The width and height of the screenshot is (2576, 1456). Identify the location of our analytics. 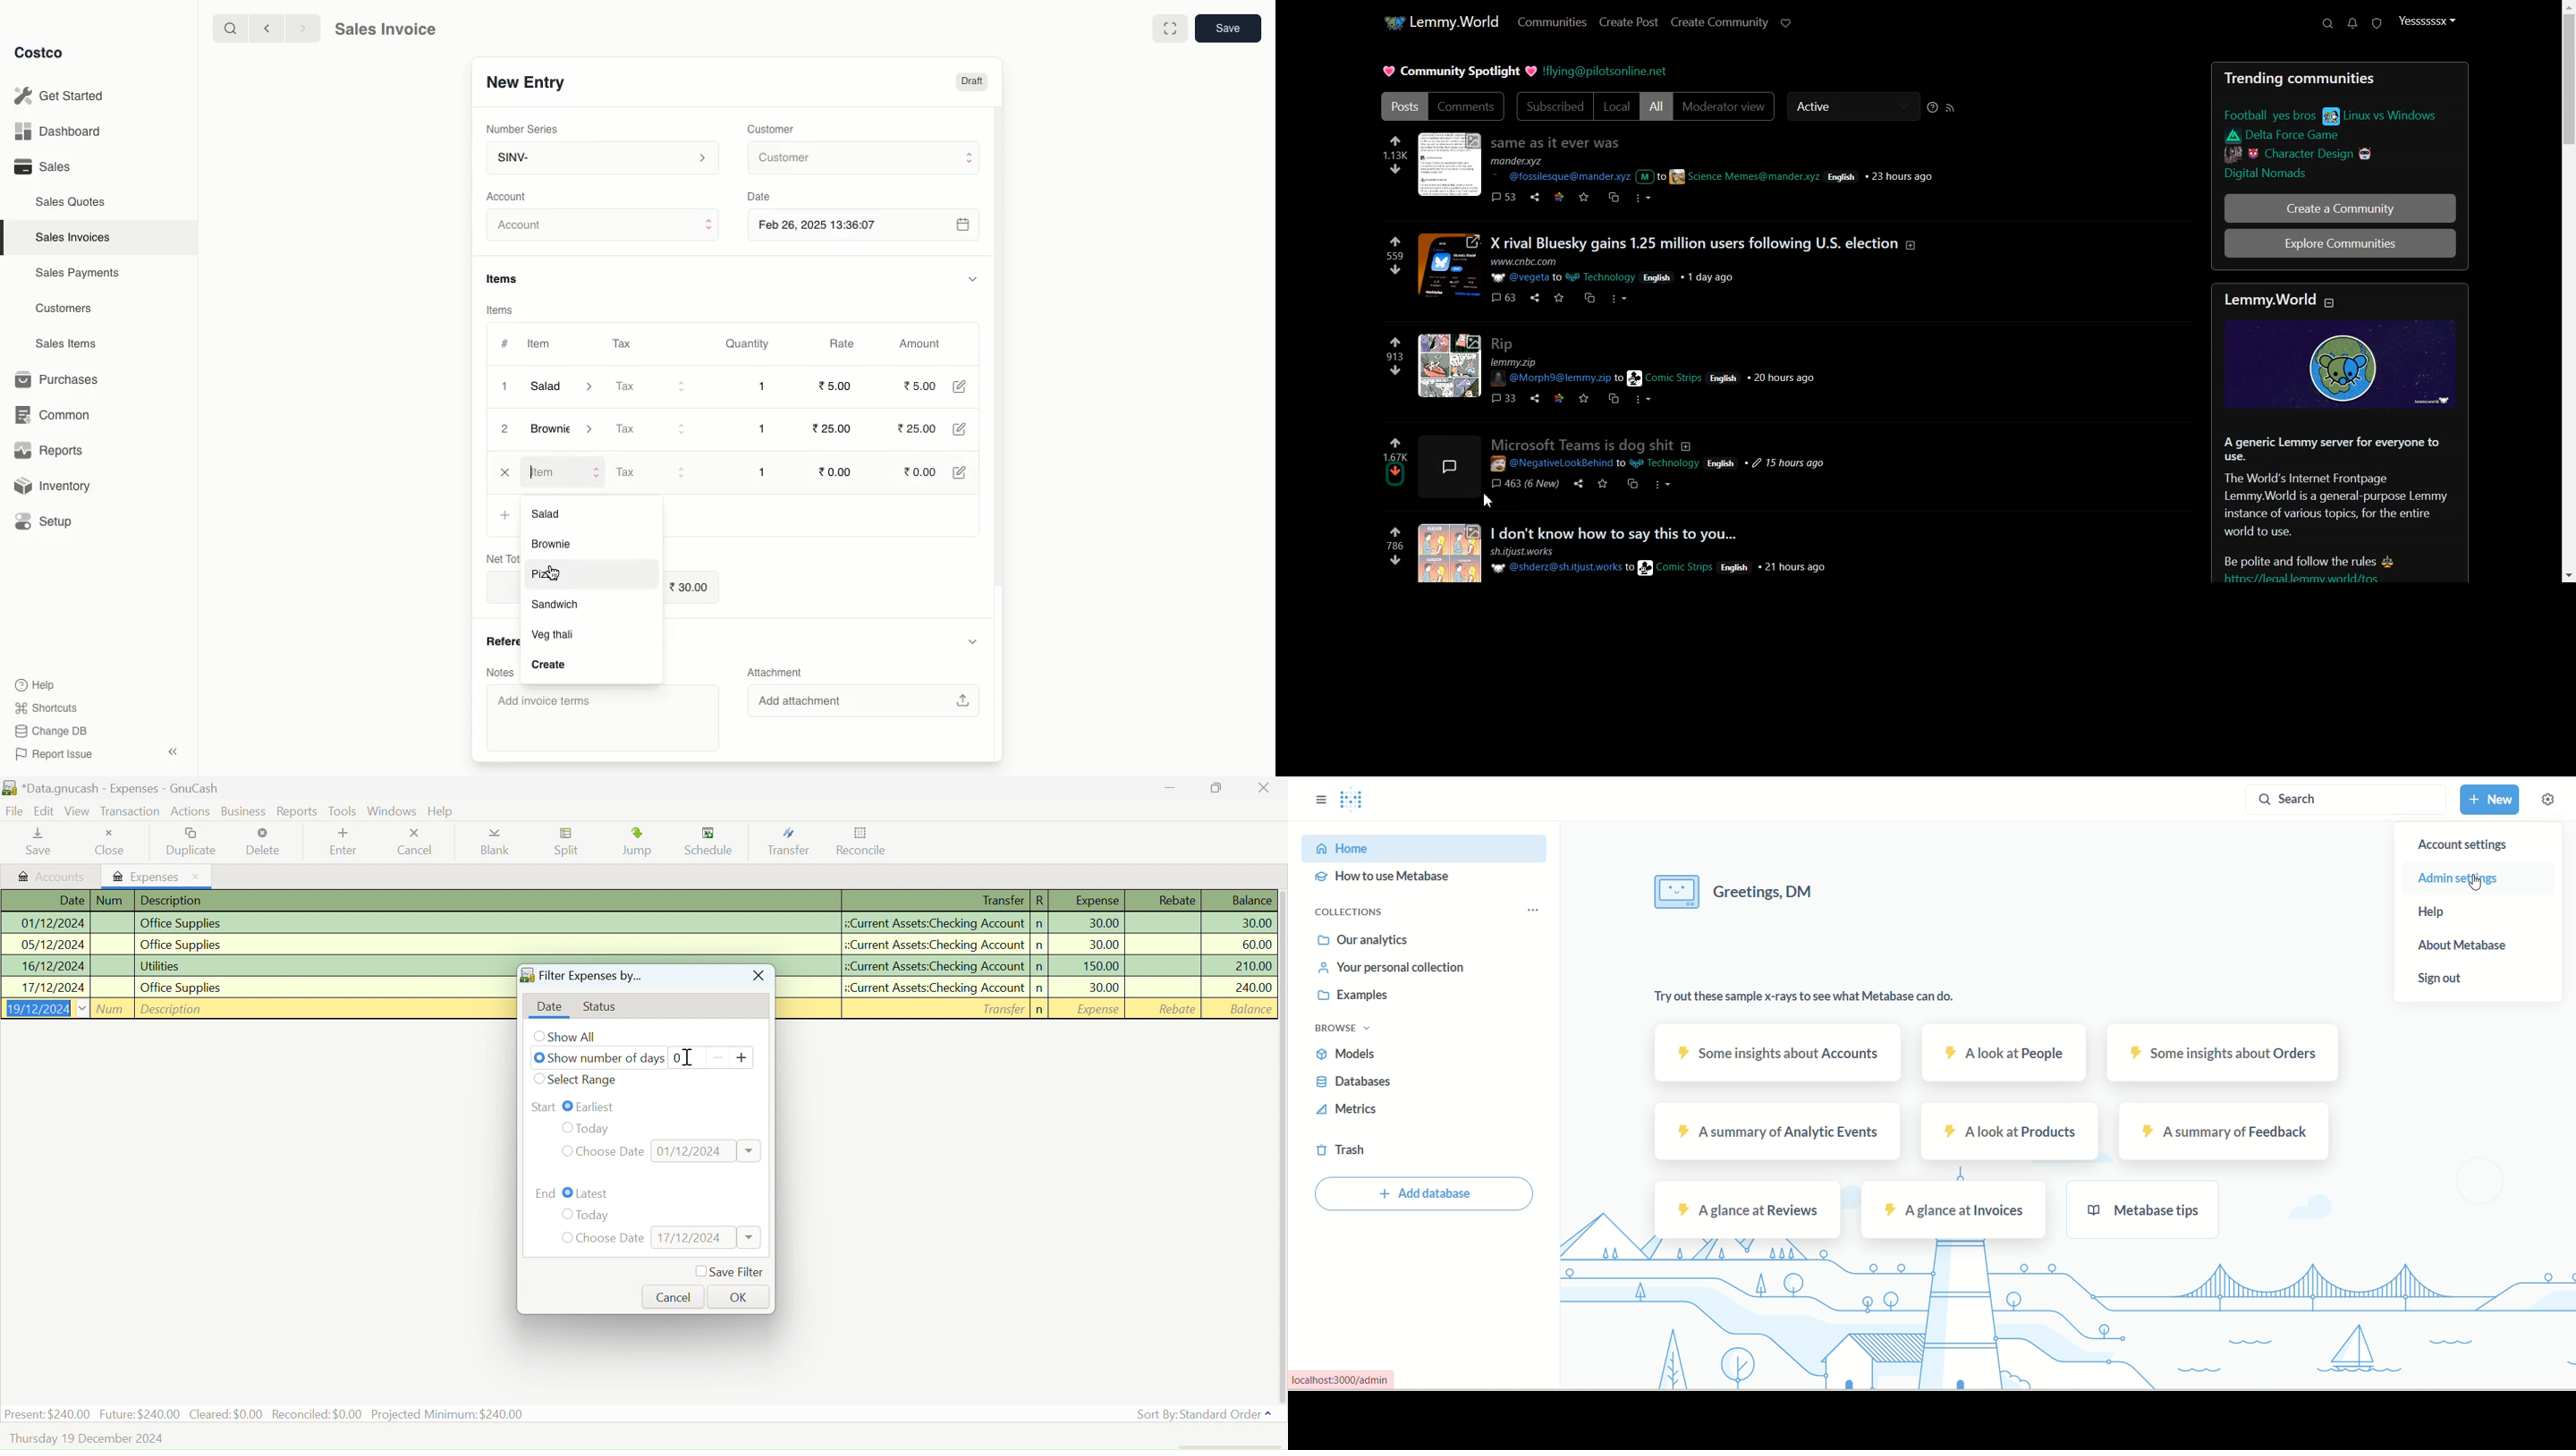
(1364, 943).